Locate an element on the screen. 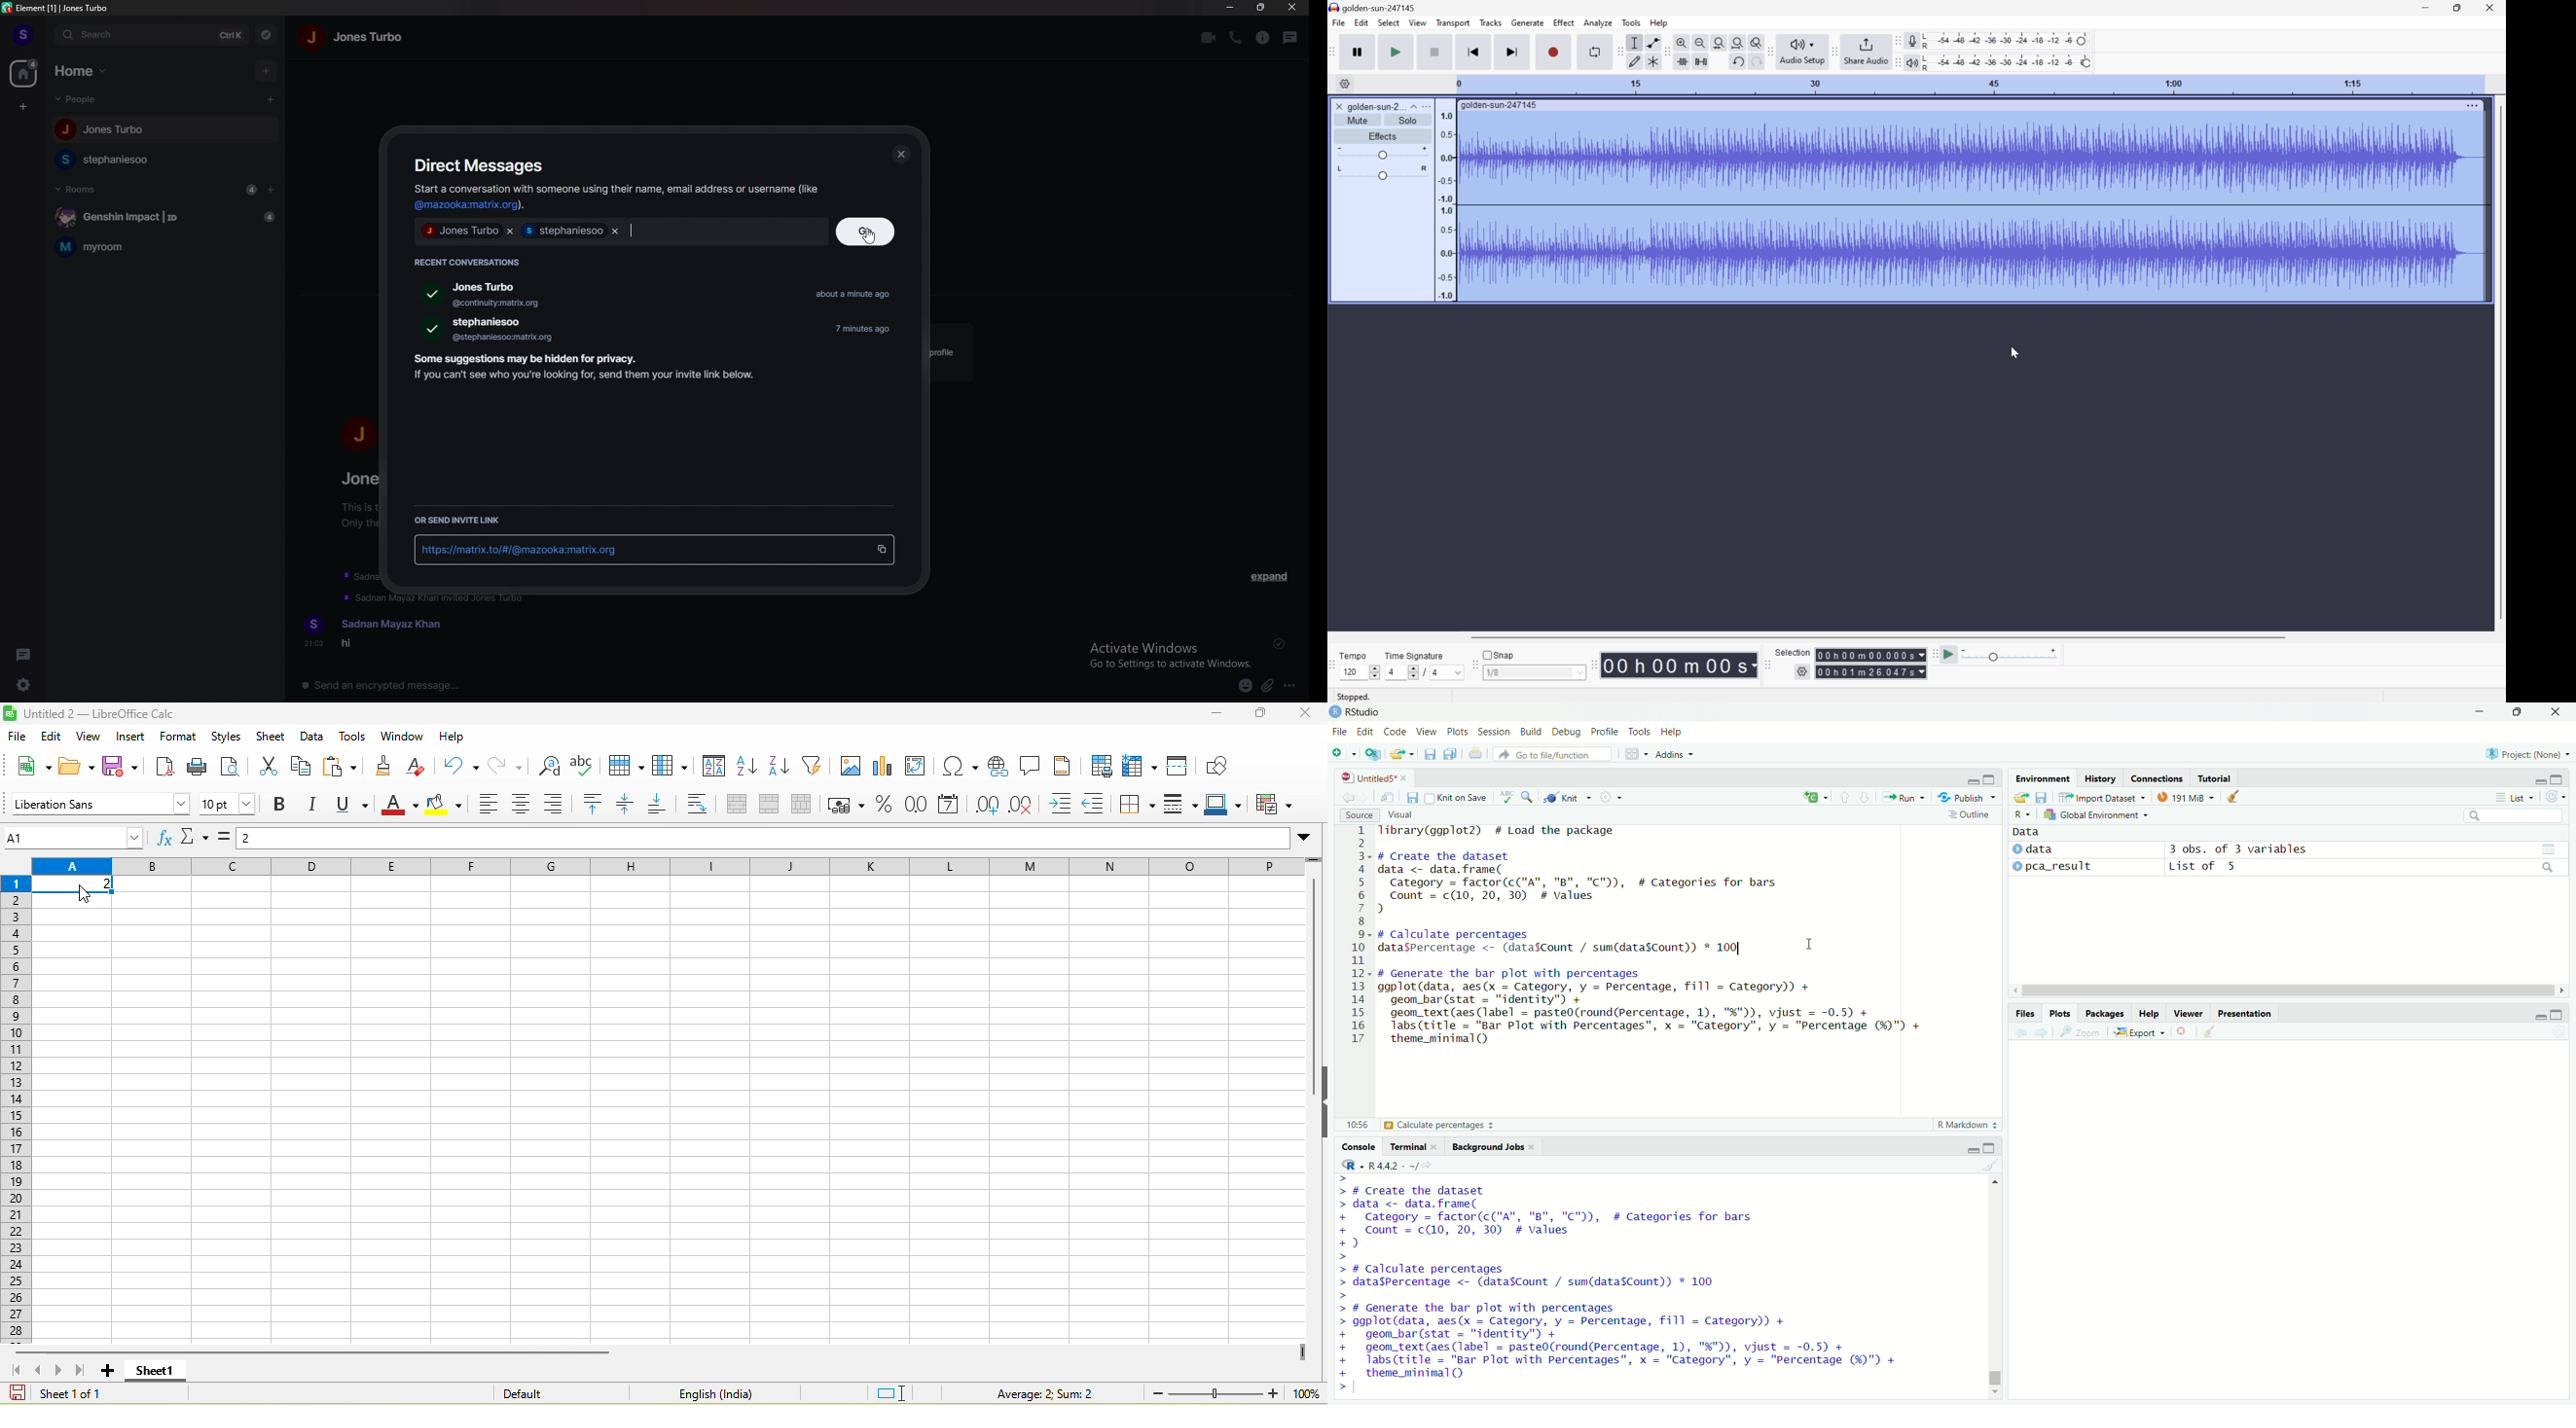  selected project: None is located at coordinates (2530, 754).